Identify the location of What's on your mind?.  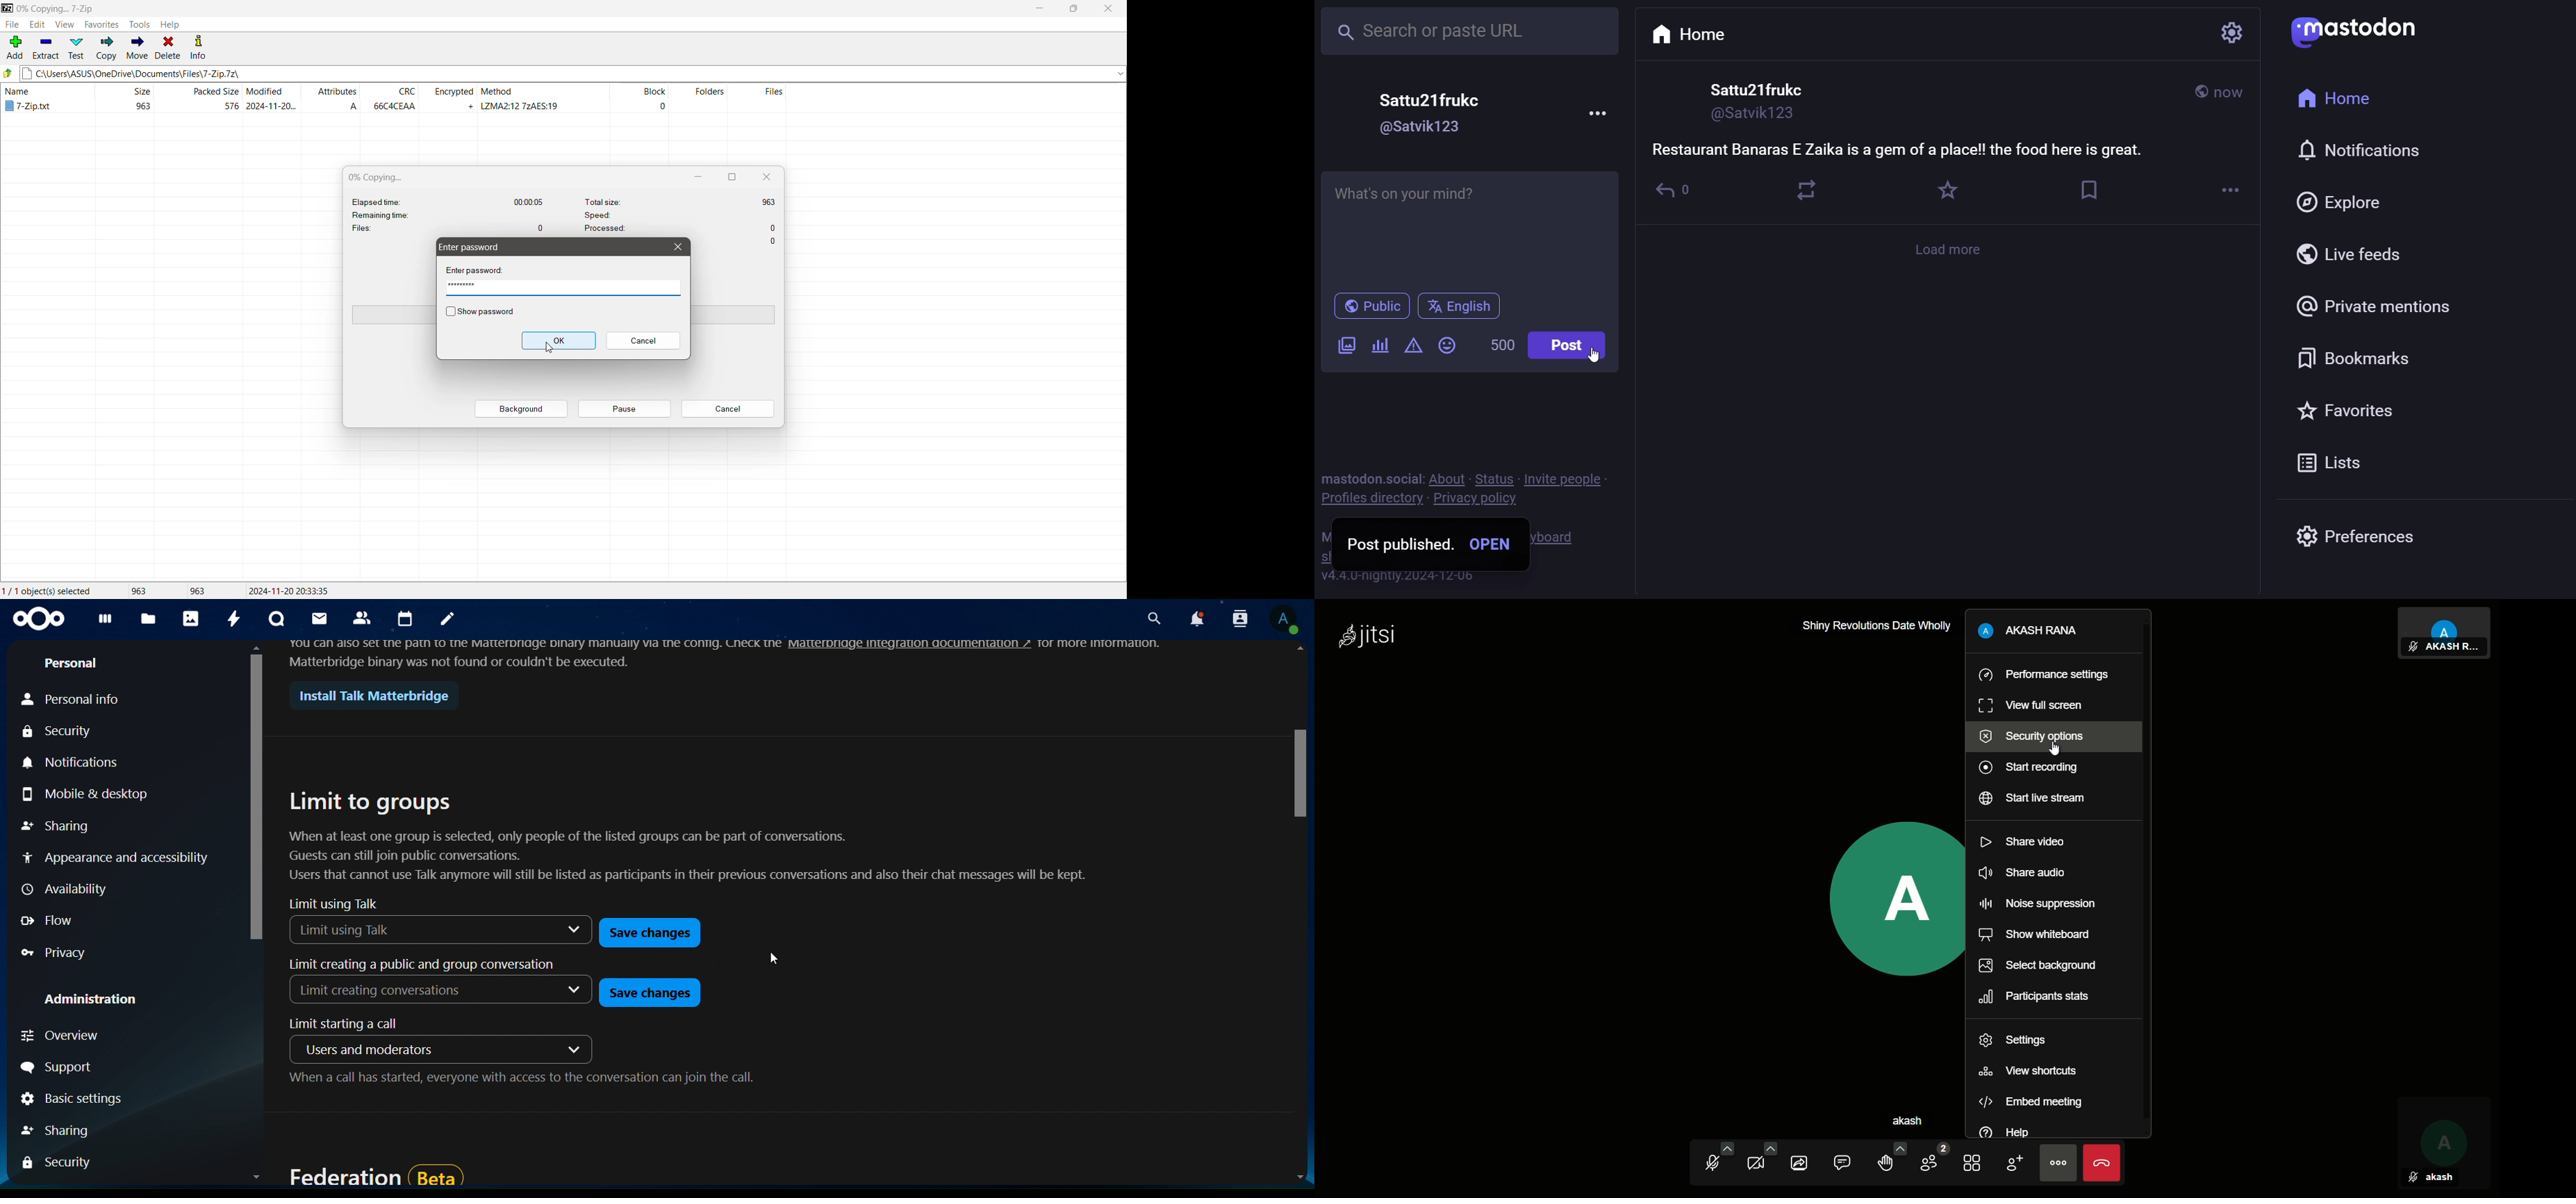
(1464, 201).